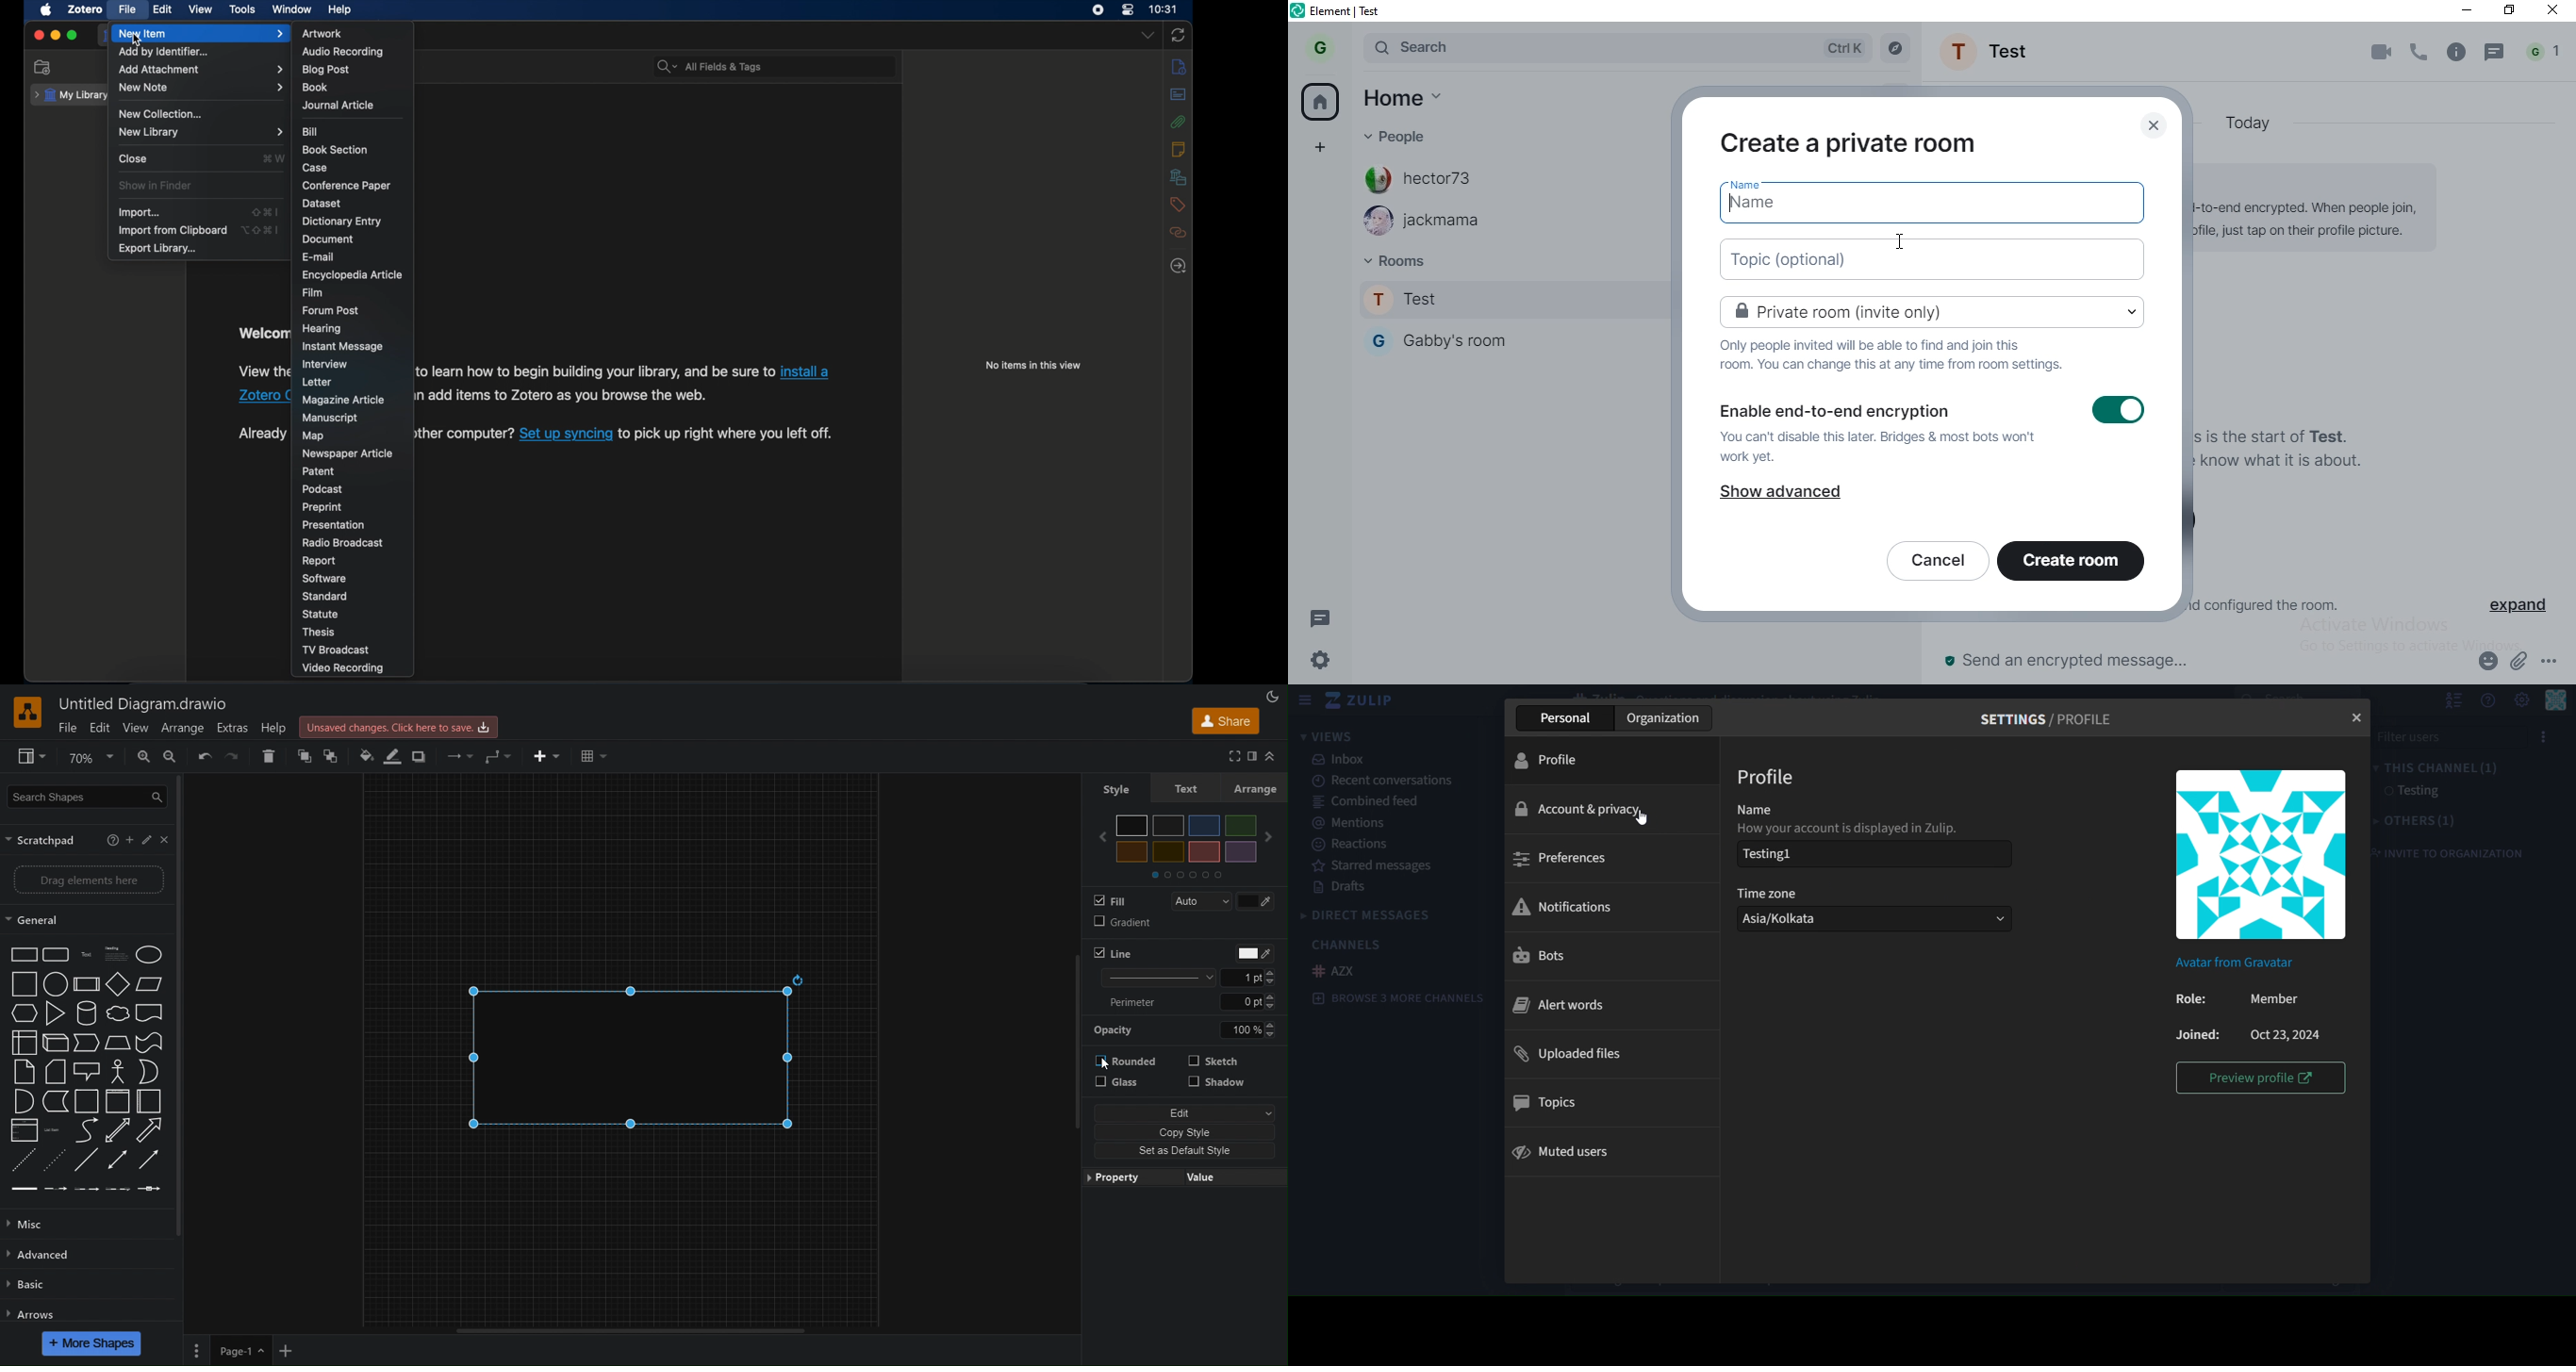 The width and height of the screenshot is (2576, 1372). Describe the element at coordinates (1615, 48) in the screenshot. I see `search bar` at that location.